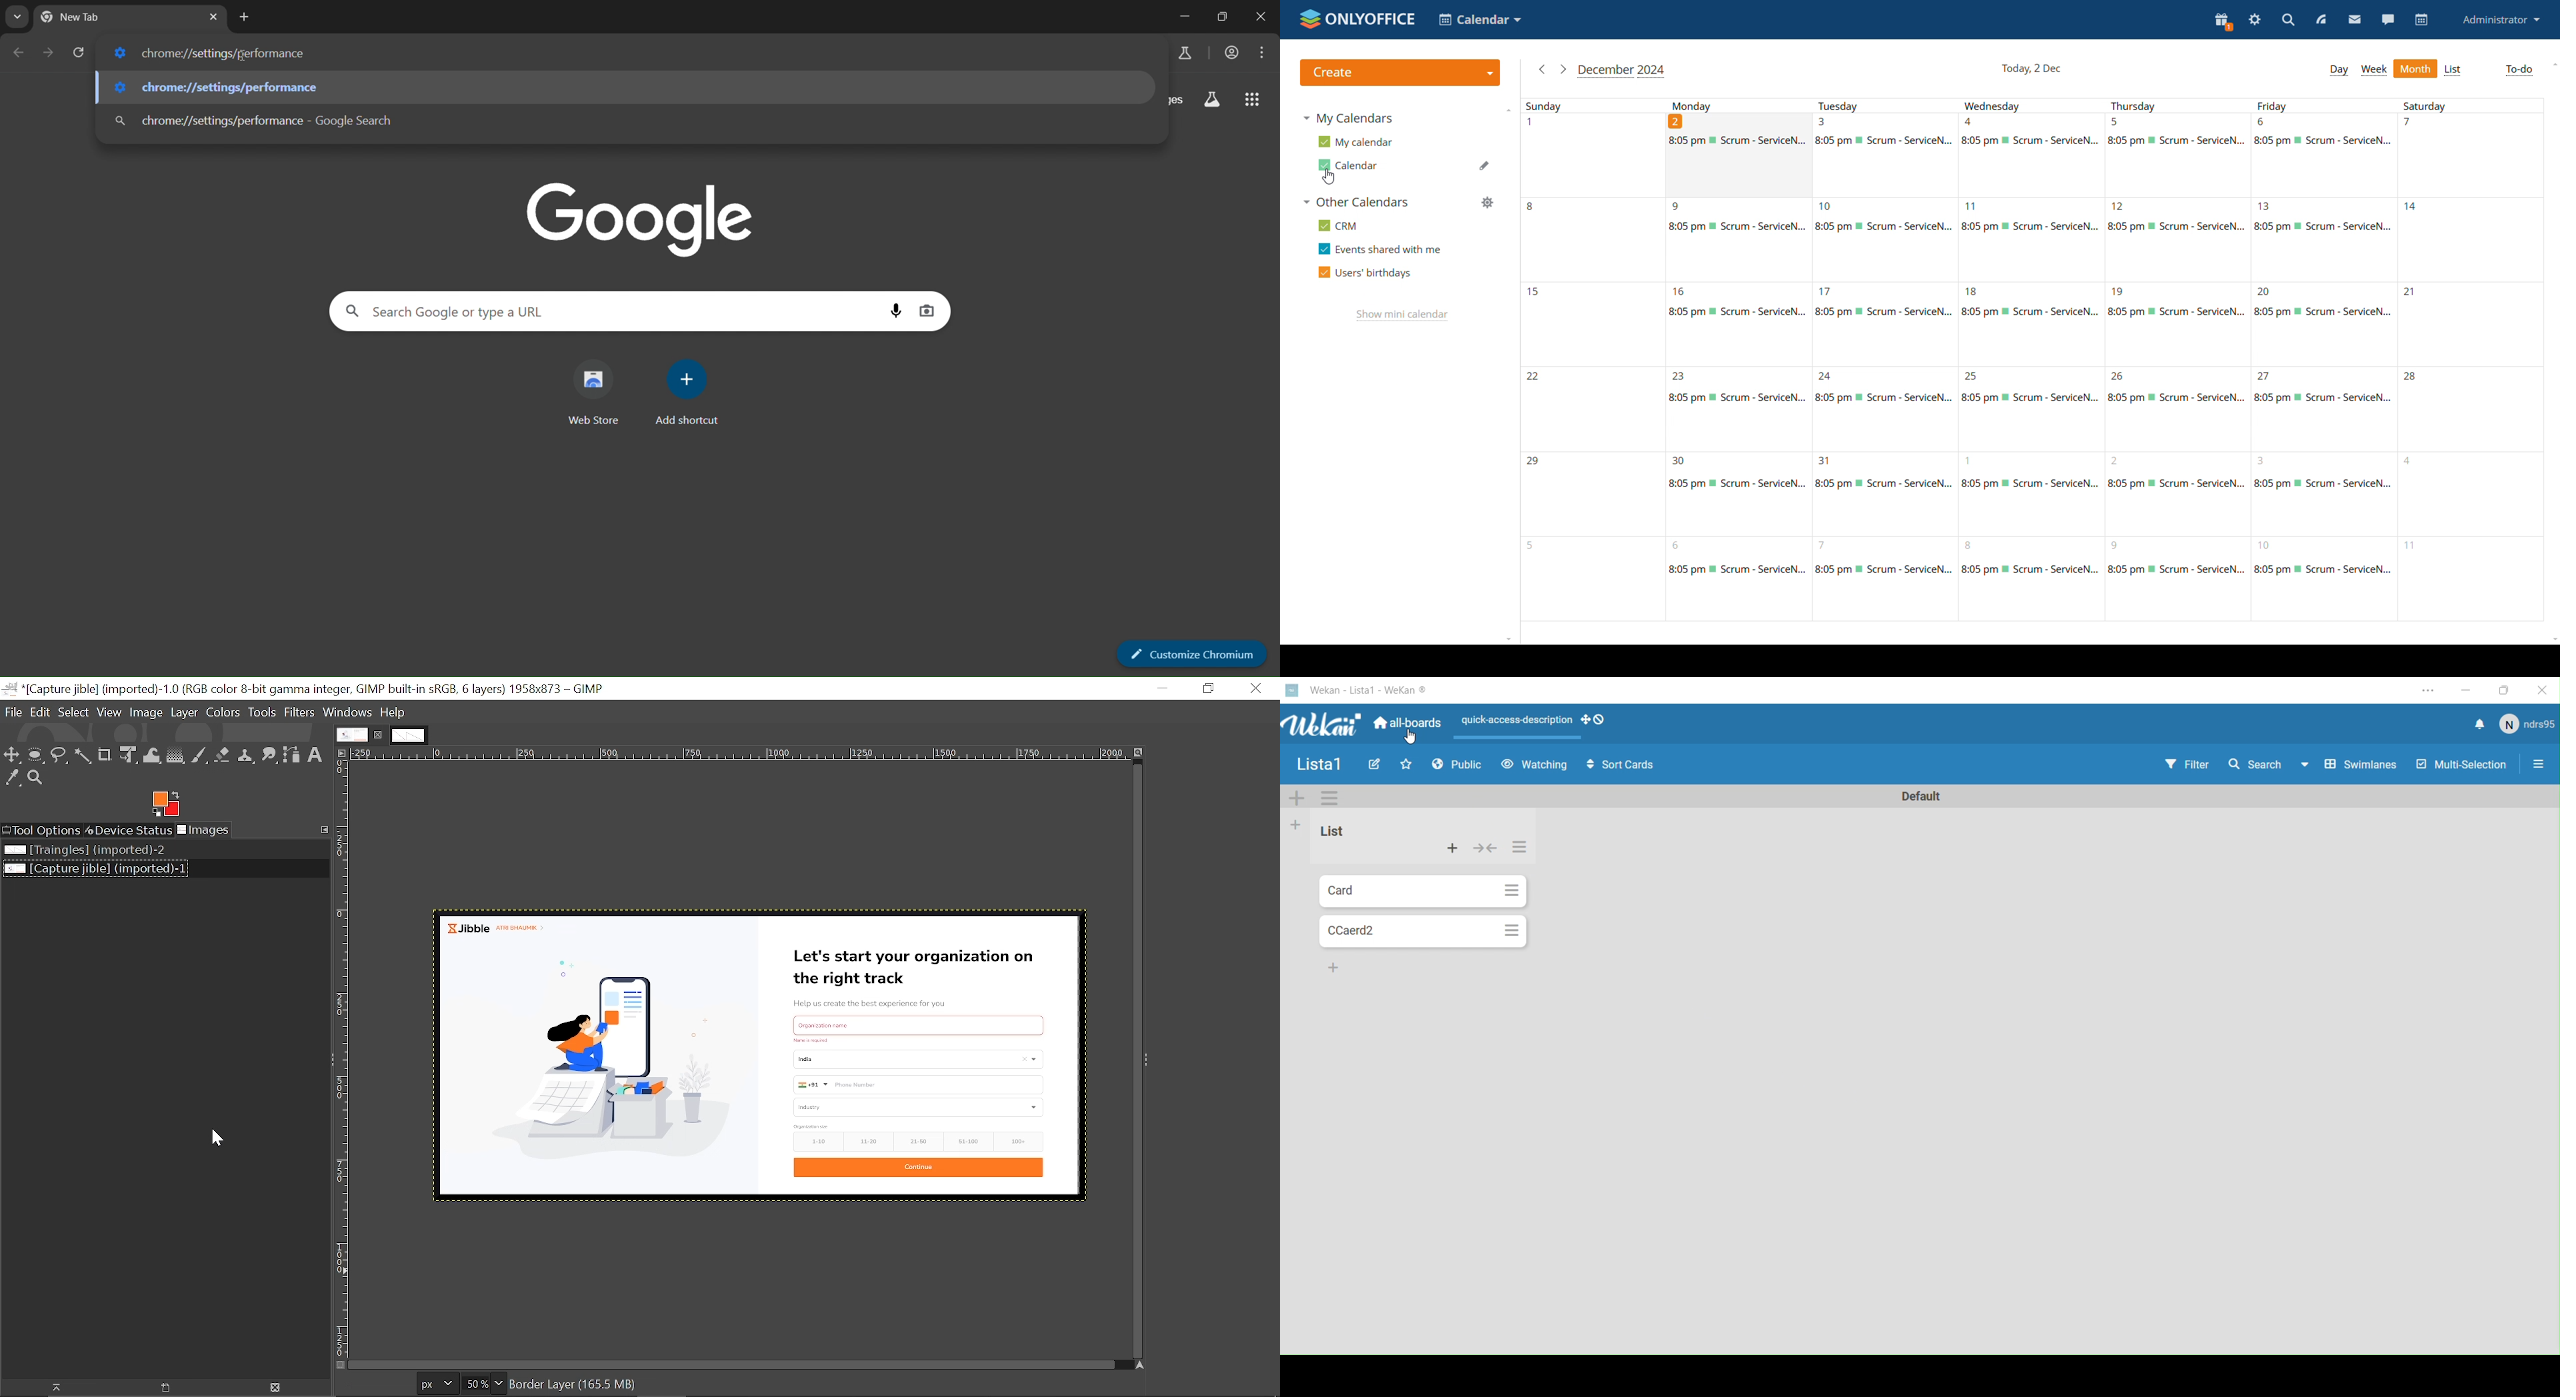 The width and height of the screenshot is (2576, 1400). Describe the element at coordinates (598, 393) in the screenshot. I see `web store` at that location.